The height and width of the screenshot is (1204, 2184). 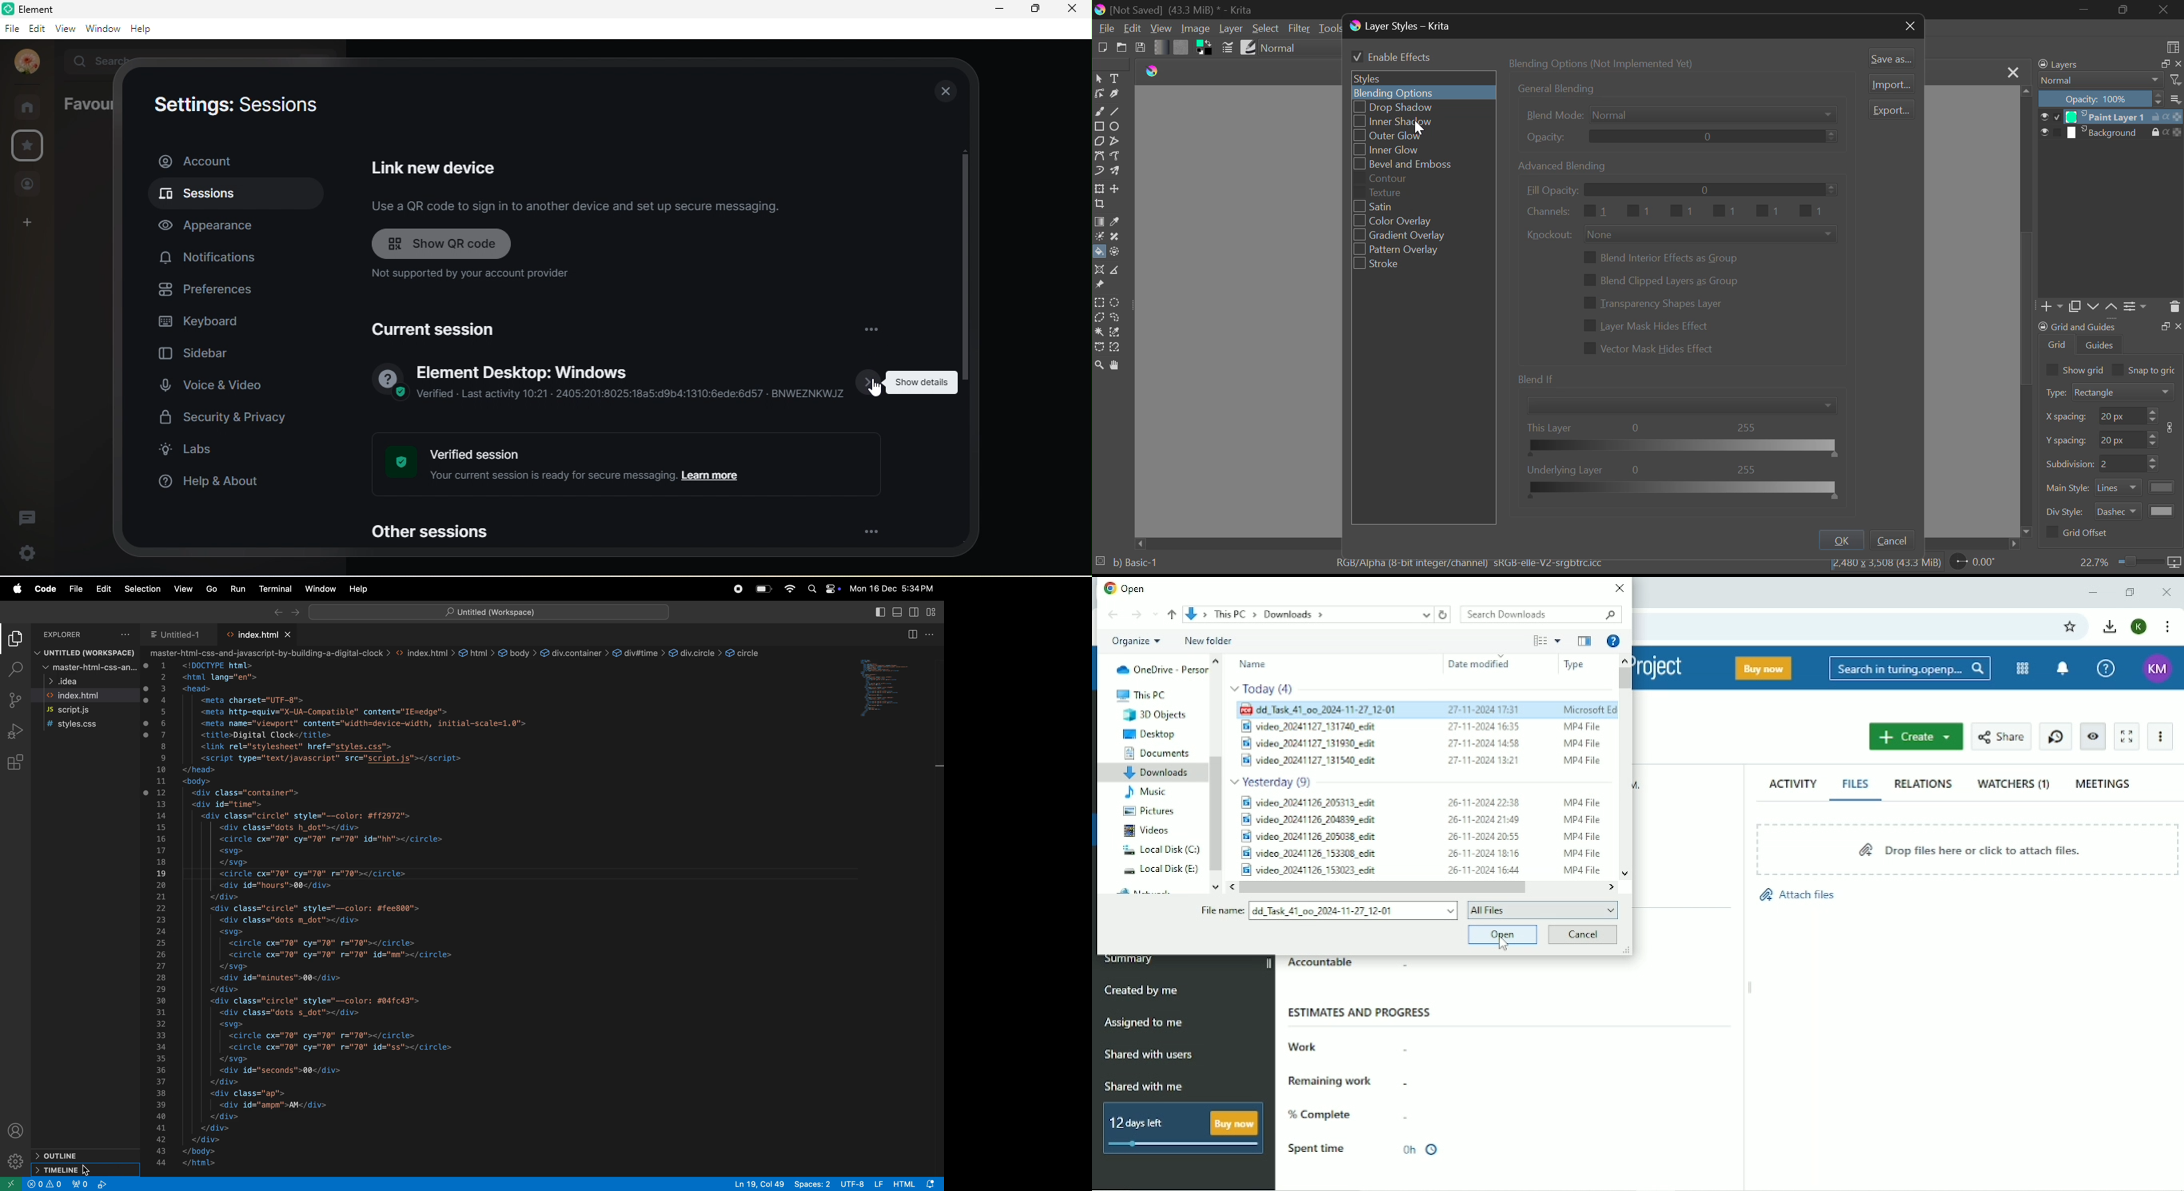 What do you see at coordinates (1362, 1012) in the screenshot?
I see `Estimates and progress` at bounding box center [1362, 1012].